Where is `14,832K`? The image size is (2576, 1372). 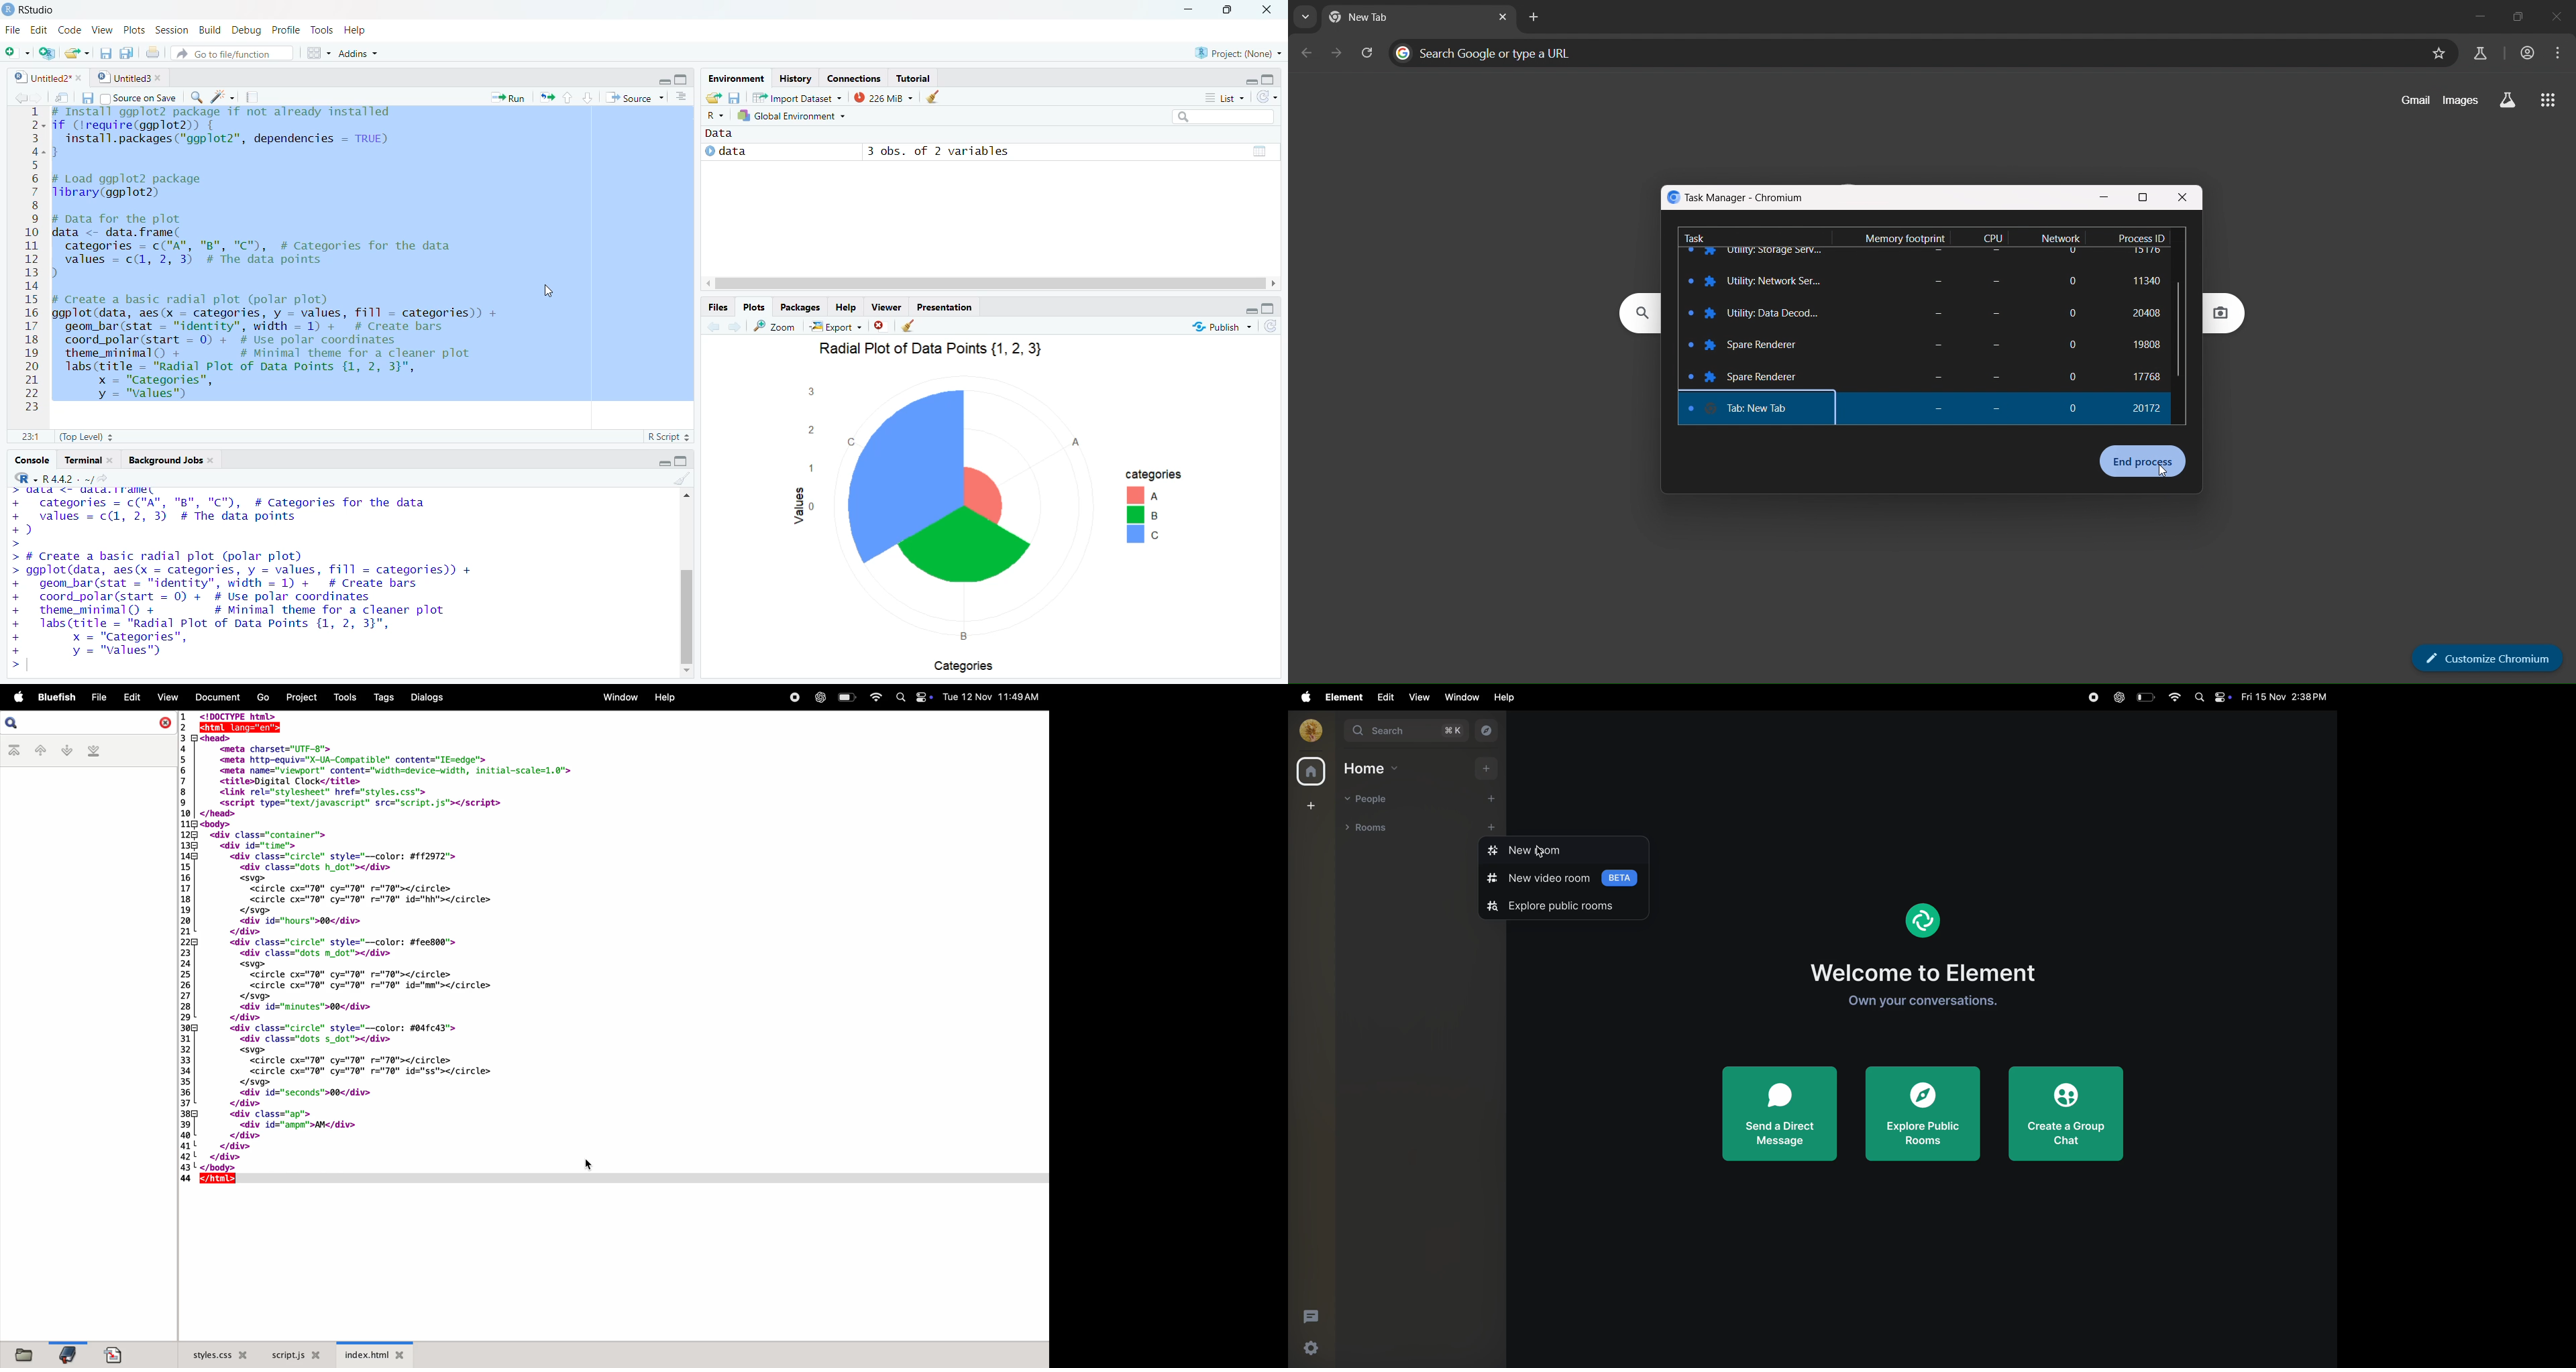
14,832K is located at coordinates (1934, 409).